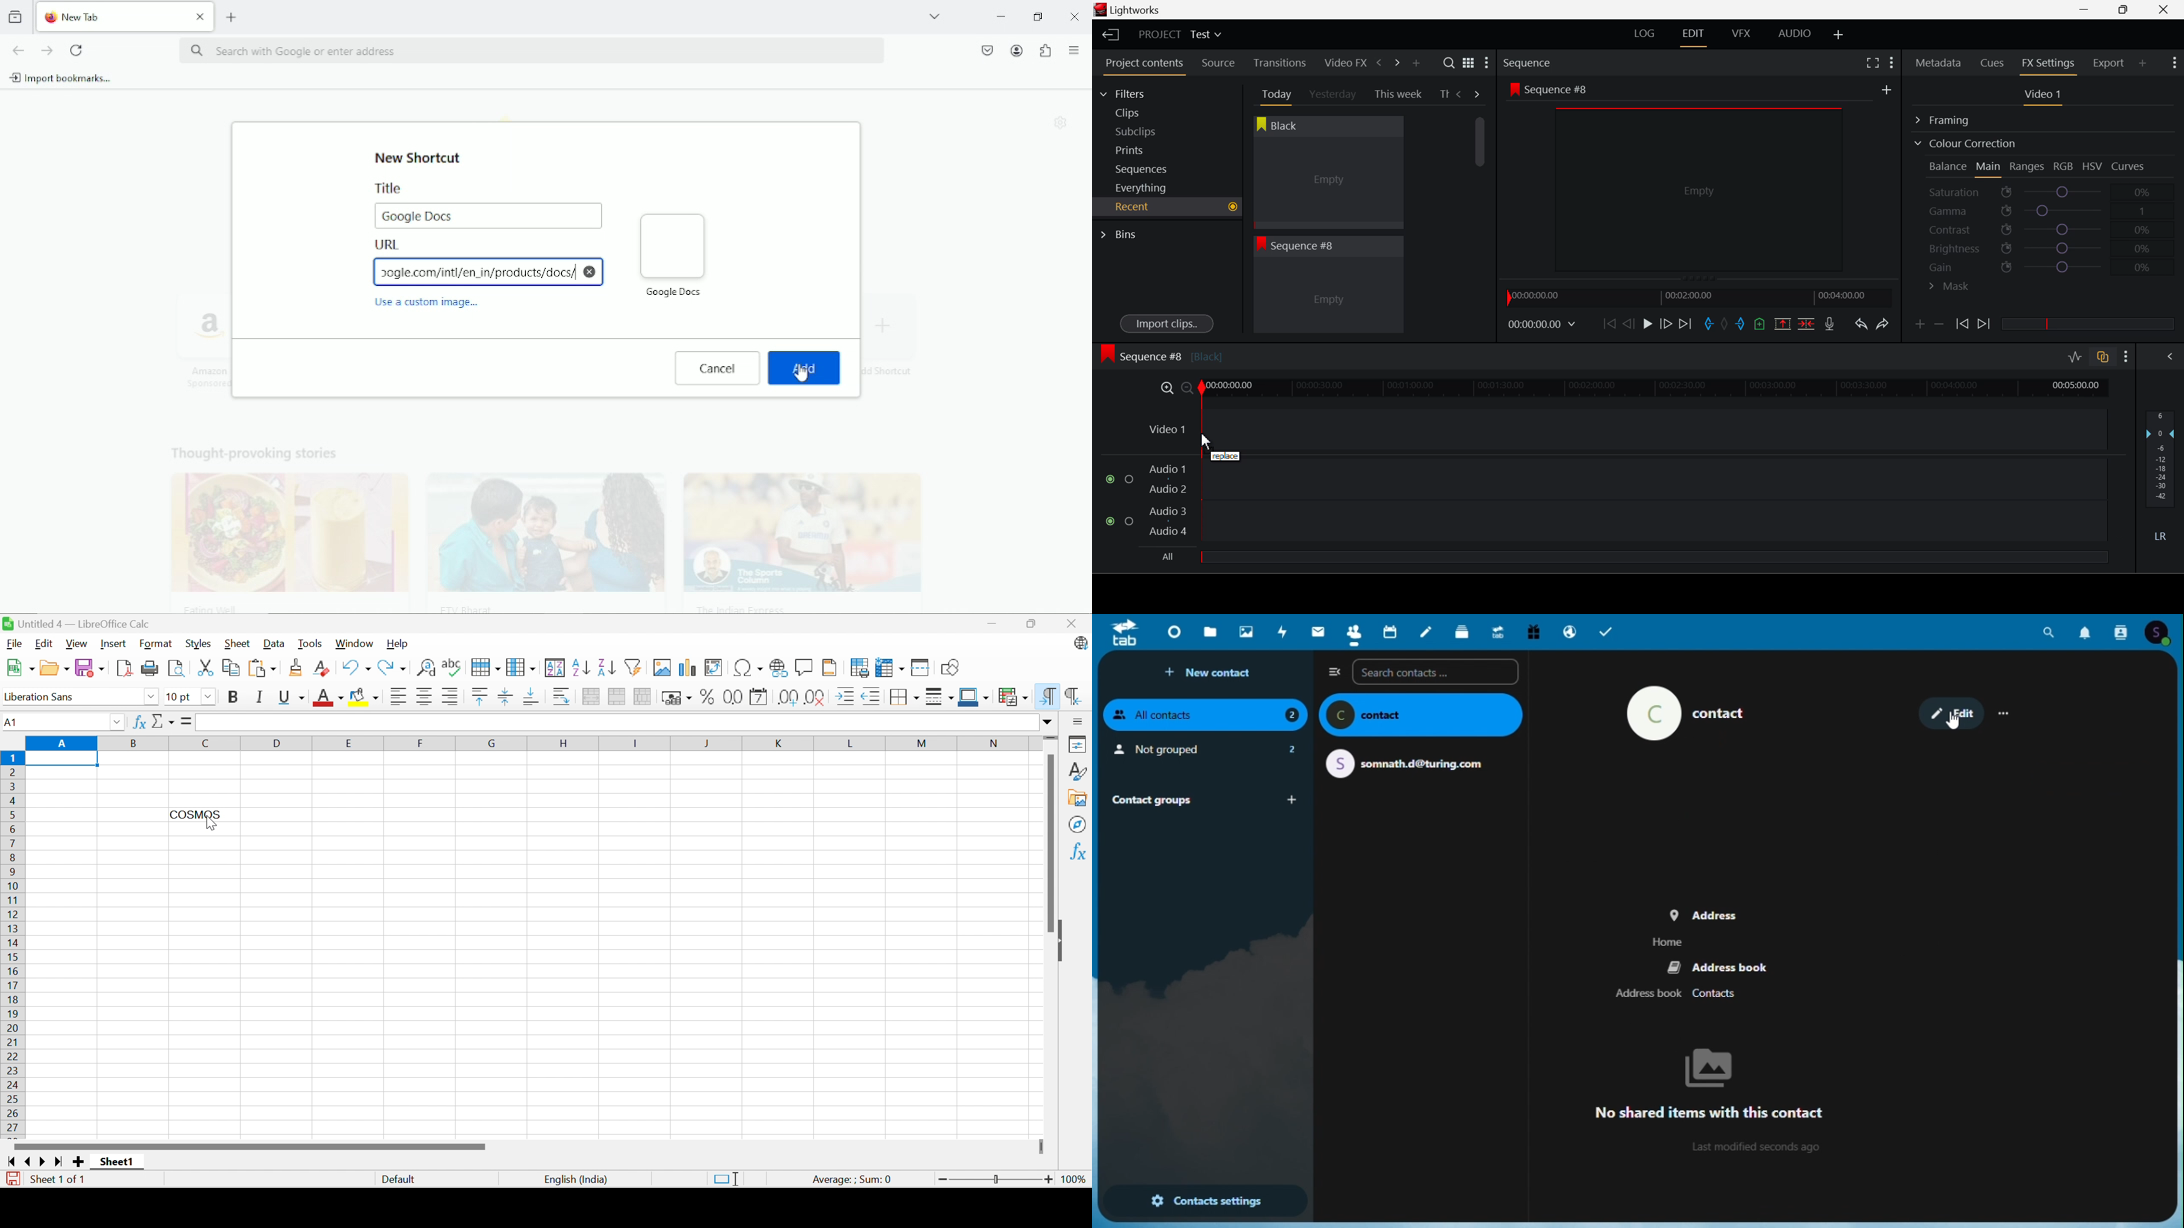 The height and width of the screenshot is (1232, 2184). What do you see at coordinates (452, 697) in the screenshot?
I see `Align Right` at bounding box center [452, 697].